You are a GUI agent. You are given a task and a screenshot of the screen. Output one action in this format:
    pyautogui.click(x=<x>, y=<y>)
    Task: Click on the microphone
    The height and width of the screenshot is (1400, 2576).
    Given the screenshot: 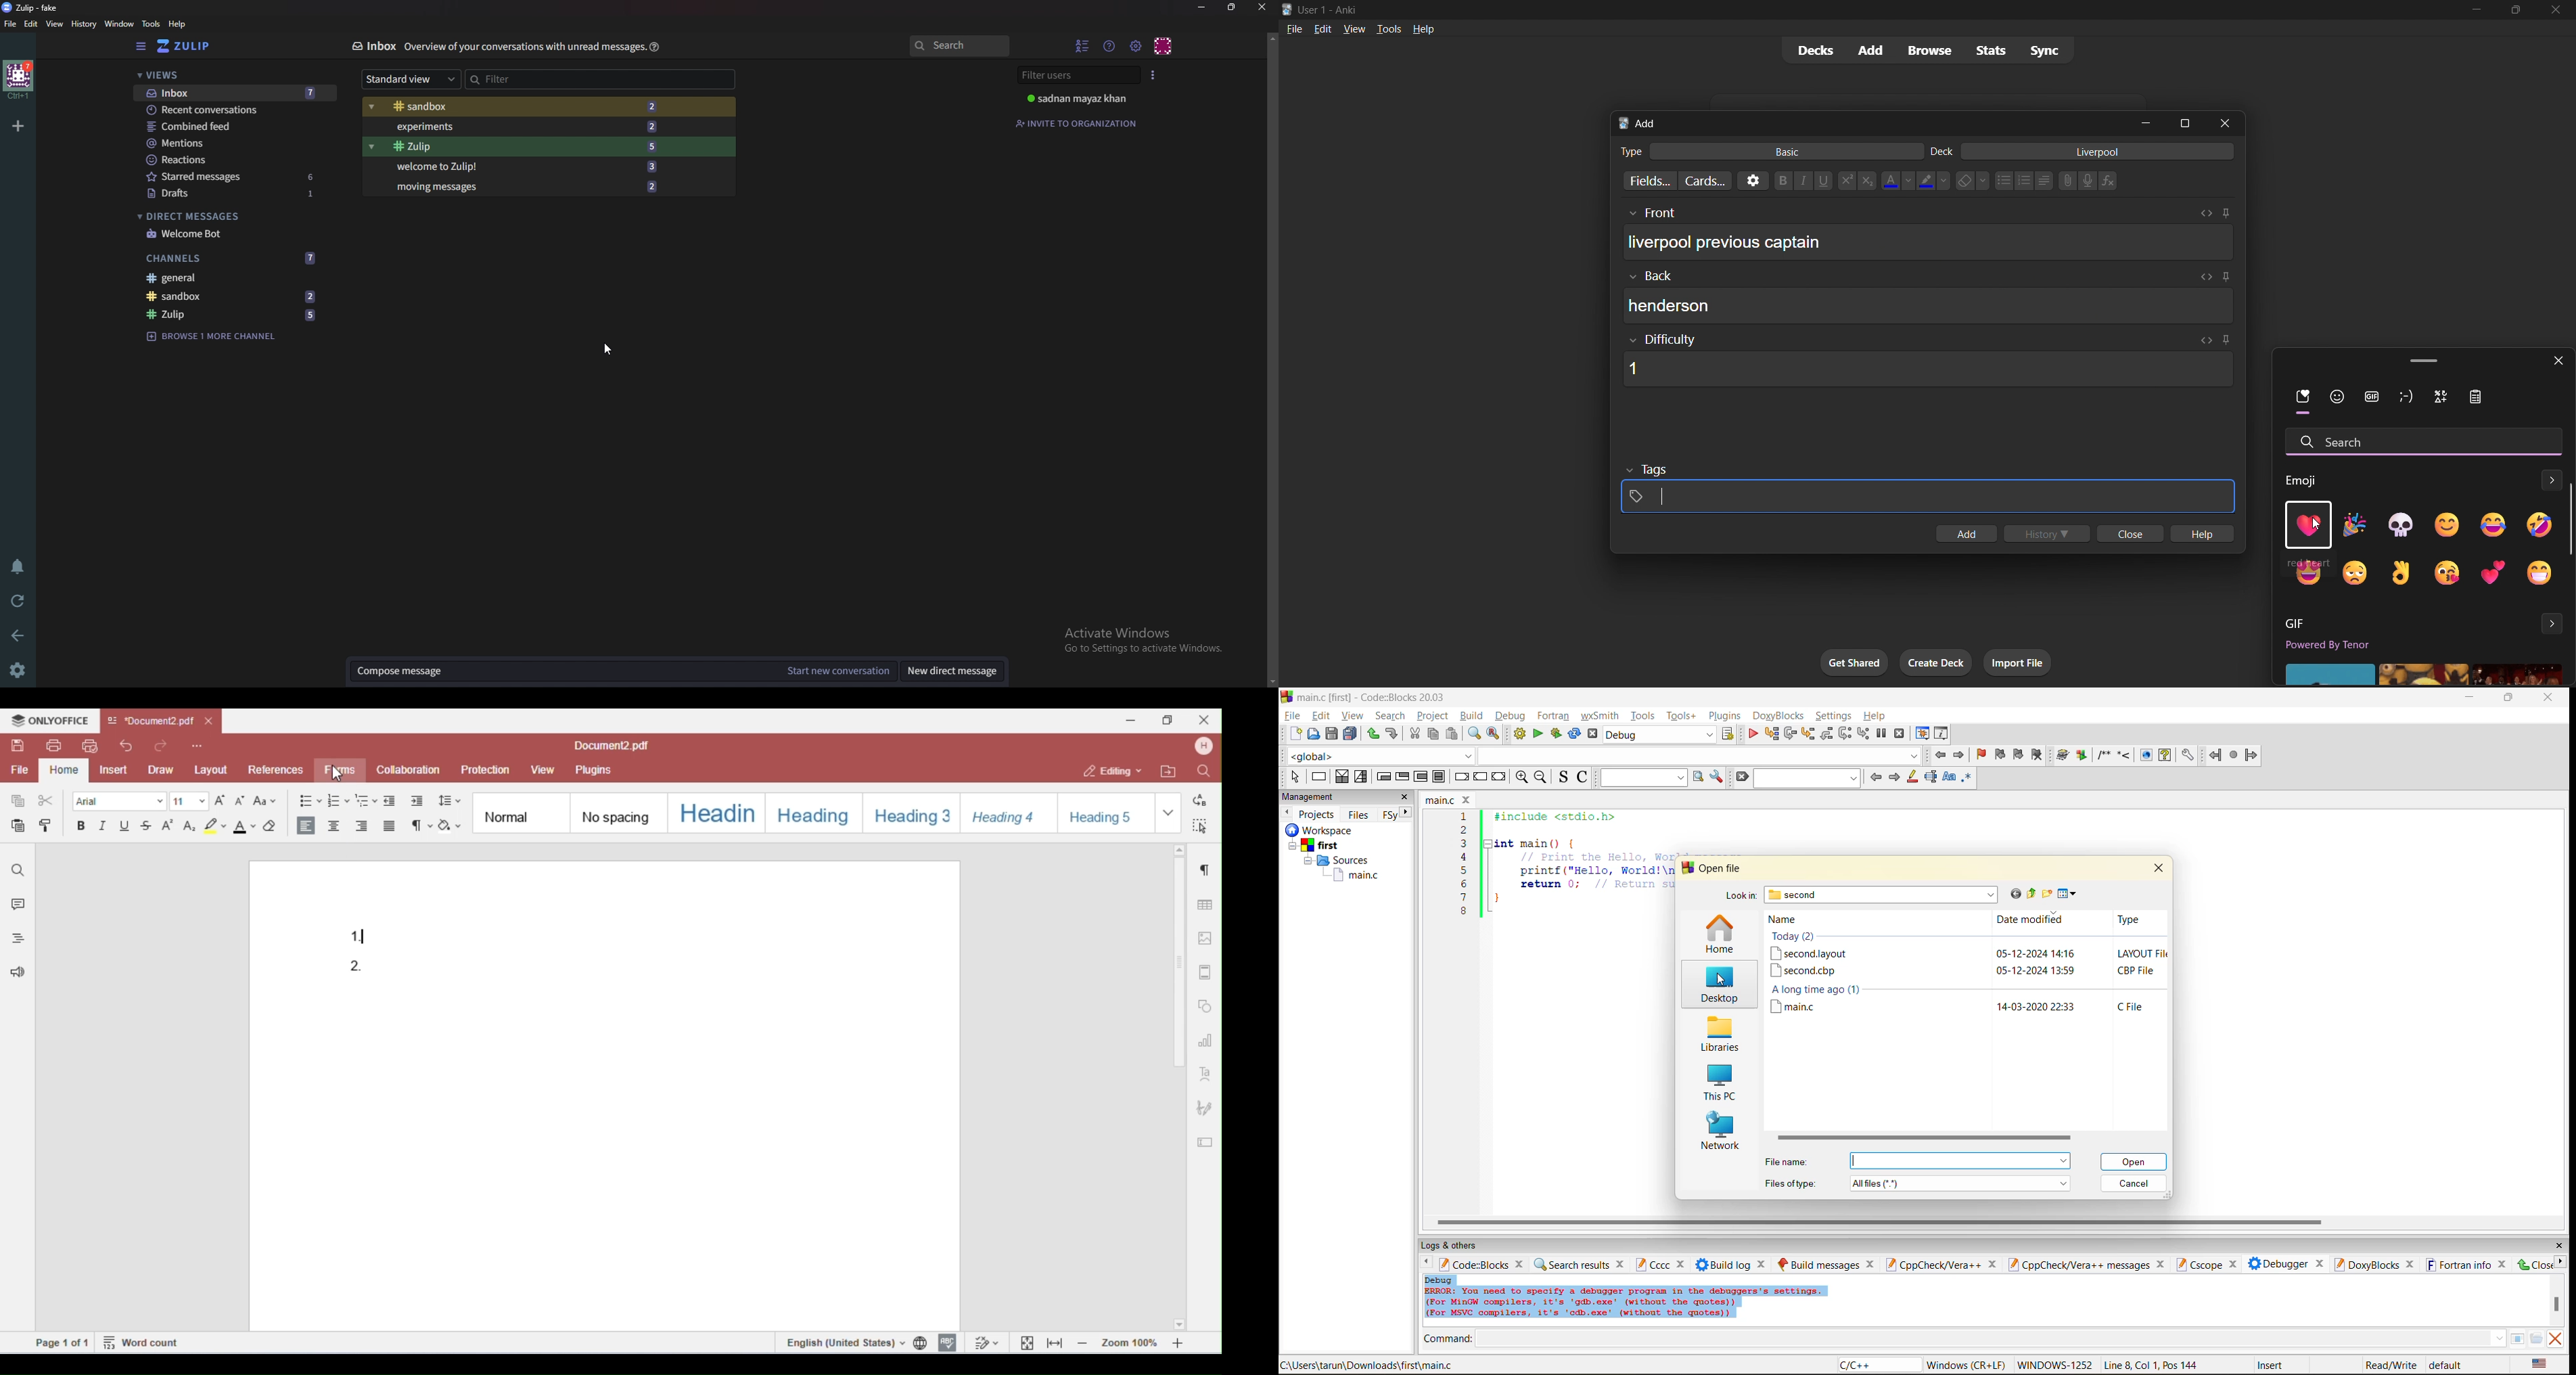 What is the action you would take?
    pyautogui.click(x=2088, y=181)
    